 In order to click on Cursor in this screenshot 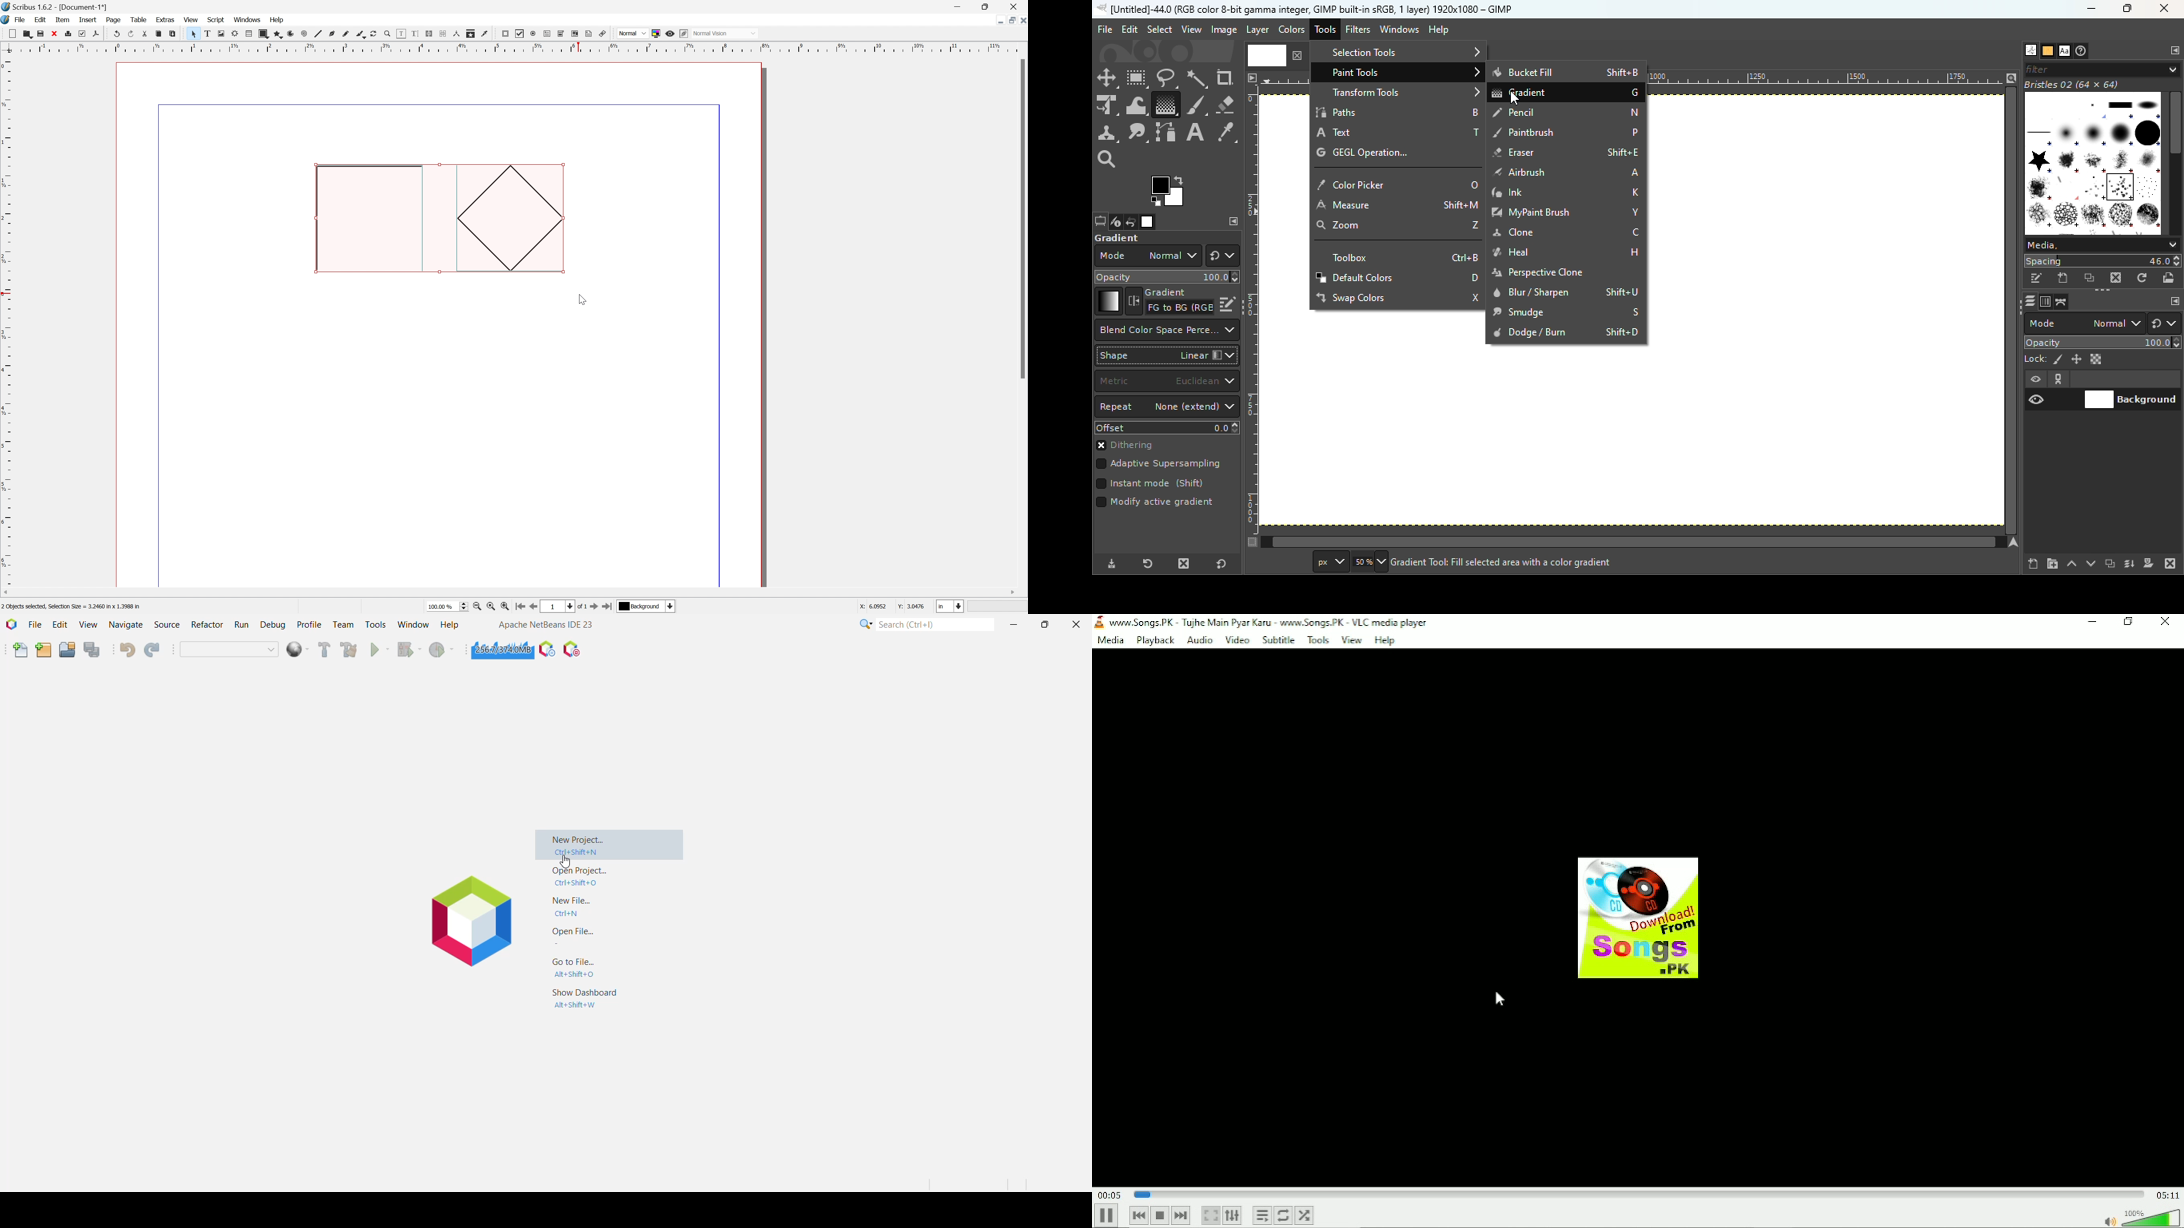, I will do `click(584, 299)`.